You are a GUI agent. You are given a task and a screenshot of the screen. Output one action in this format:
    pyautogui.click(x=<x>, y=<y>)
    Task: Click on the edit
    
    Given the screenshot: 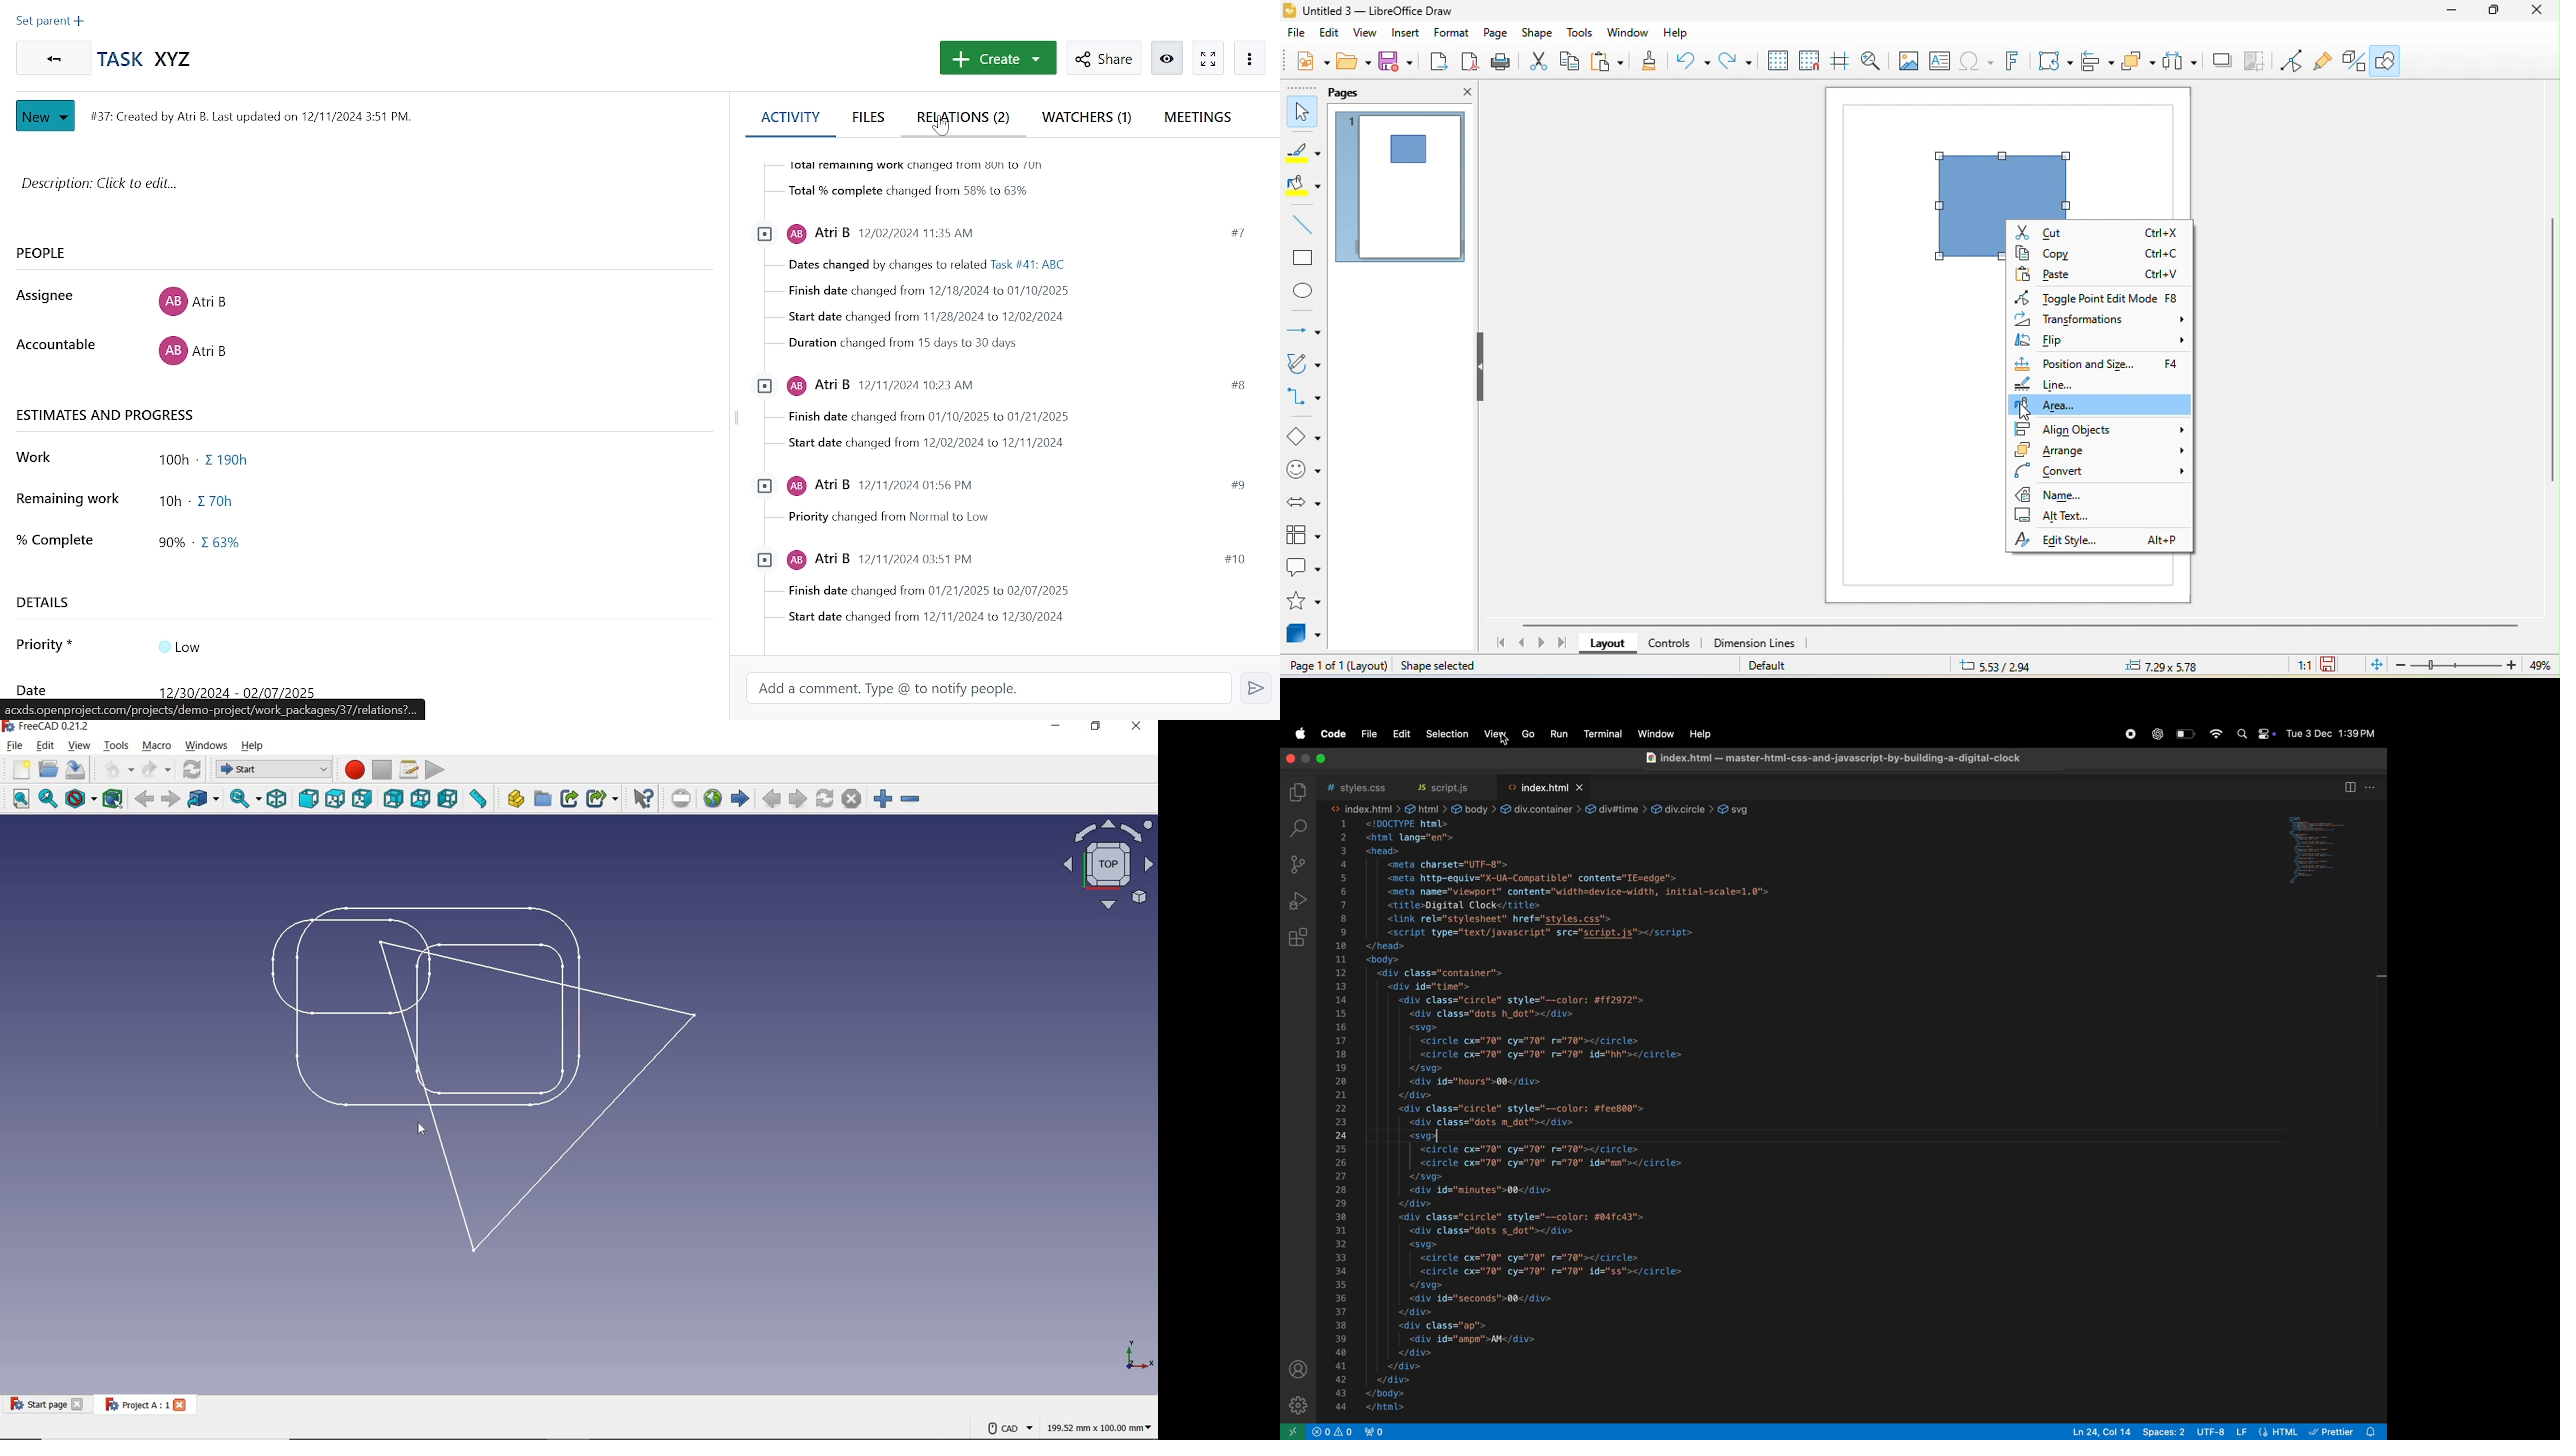 What is the action you would take?
    pyautogui.click(x=1333, y=35)
    